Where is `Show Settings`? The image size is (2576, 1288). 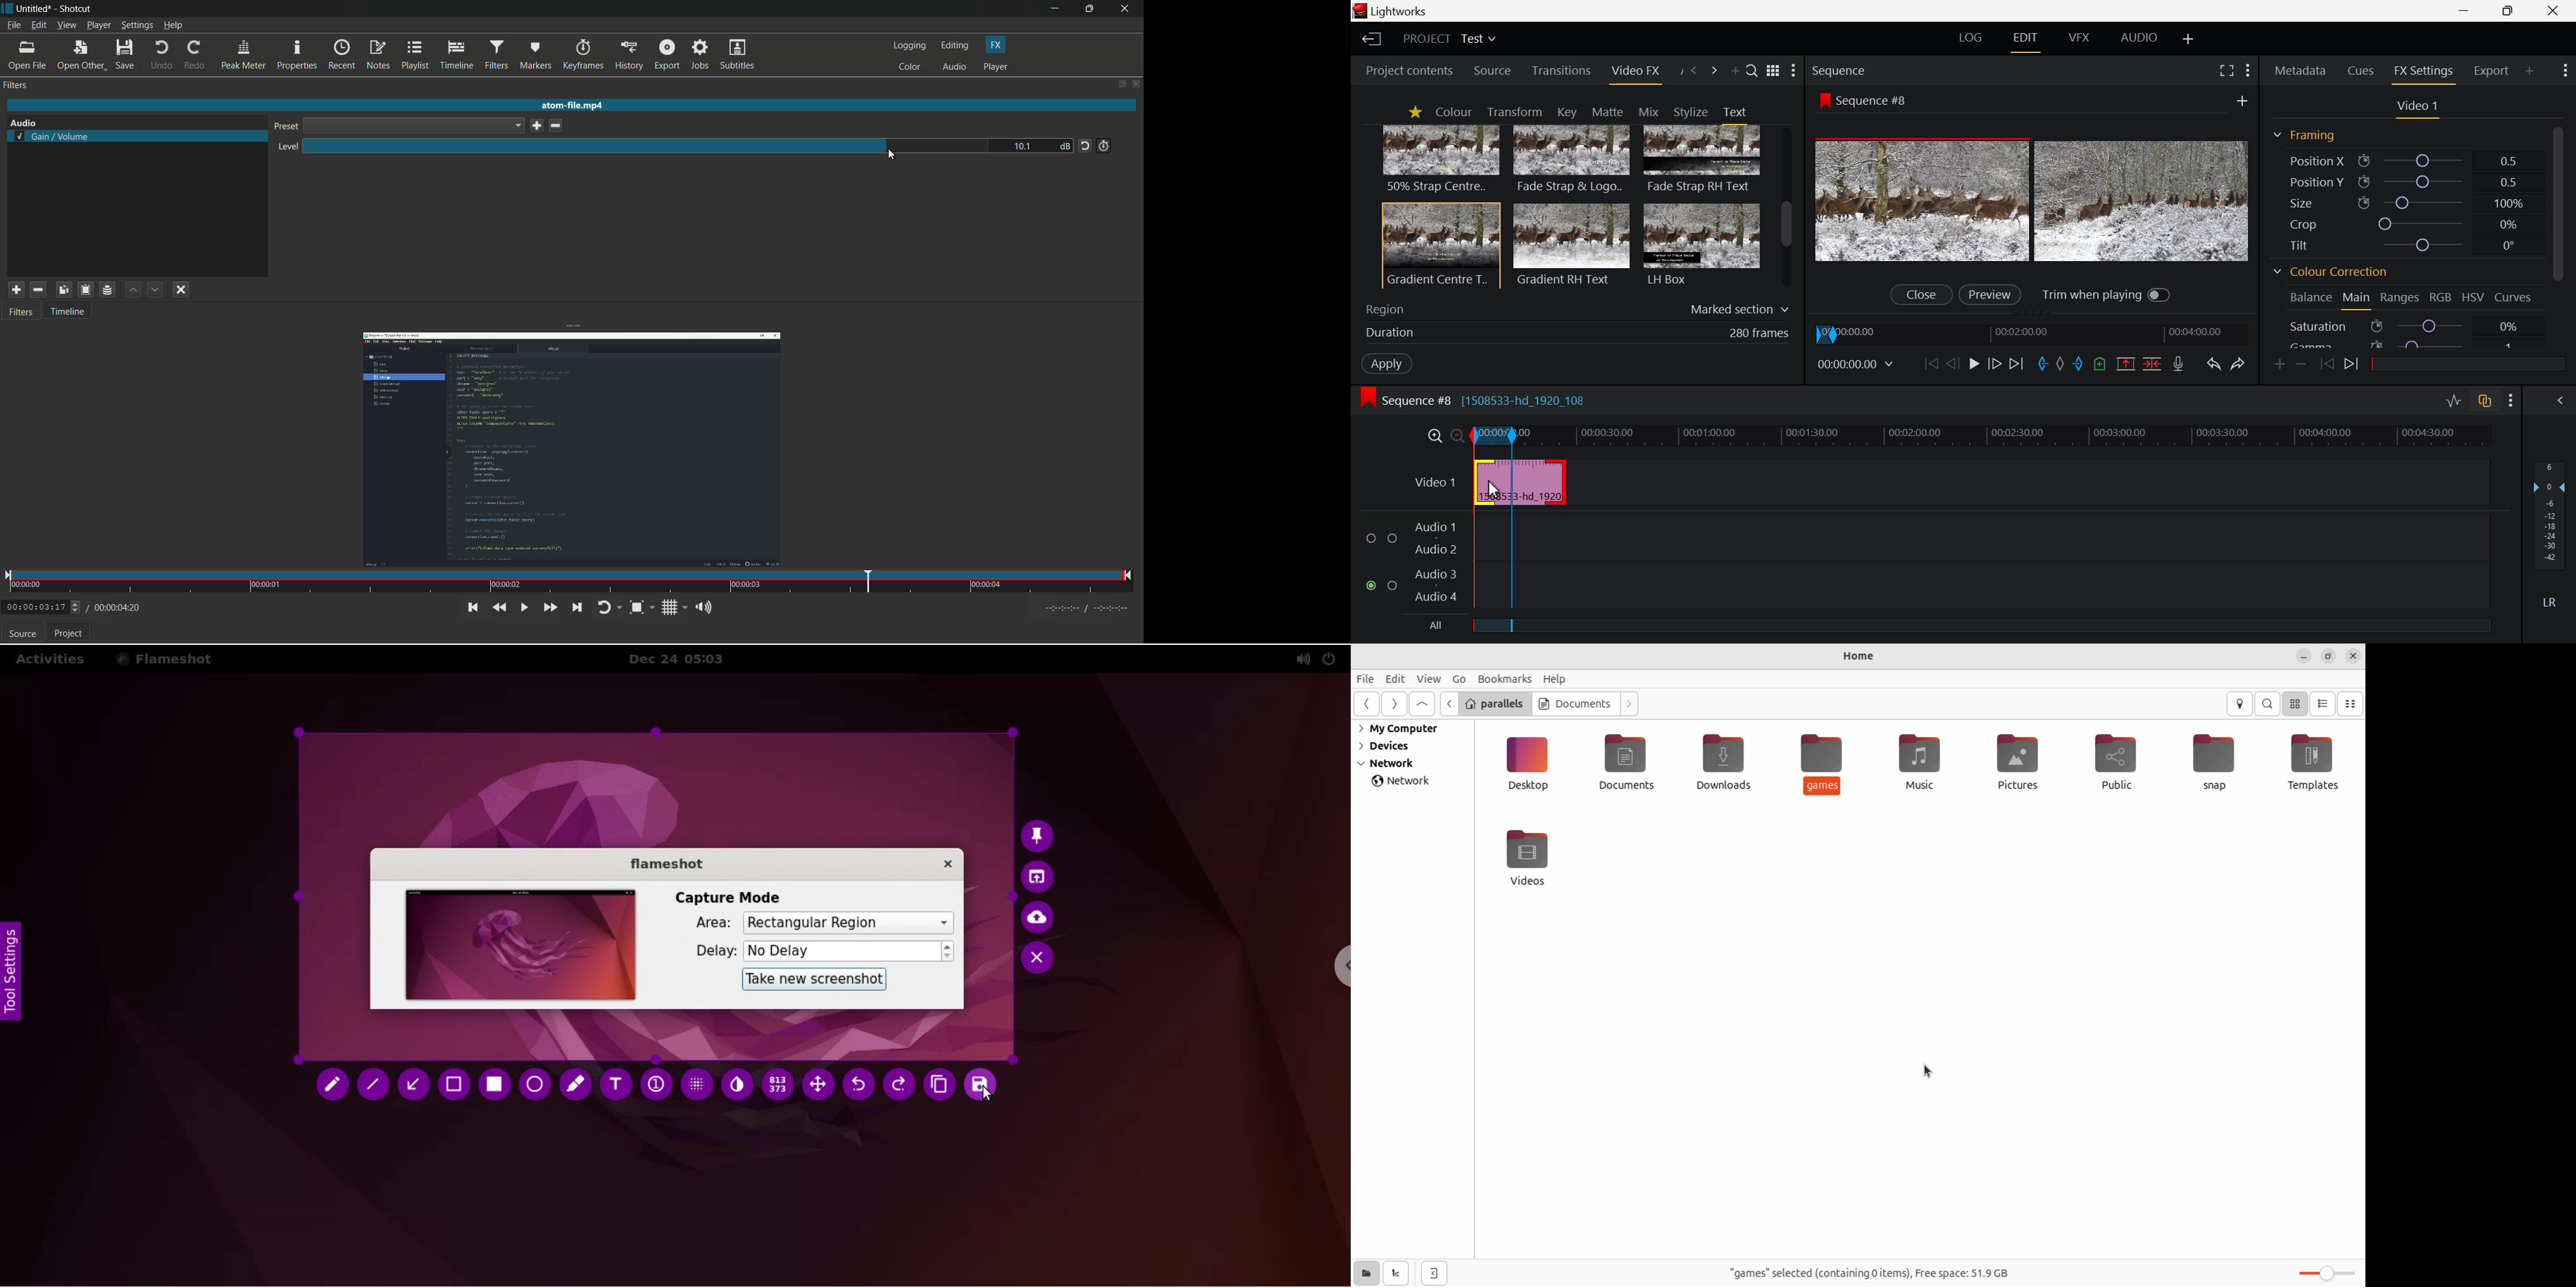
Show Settings is located at coordinates (1794, 72).